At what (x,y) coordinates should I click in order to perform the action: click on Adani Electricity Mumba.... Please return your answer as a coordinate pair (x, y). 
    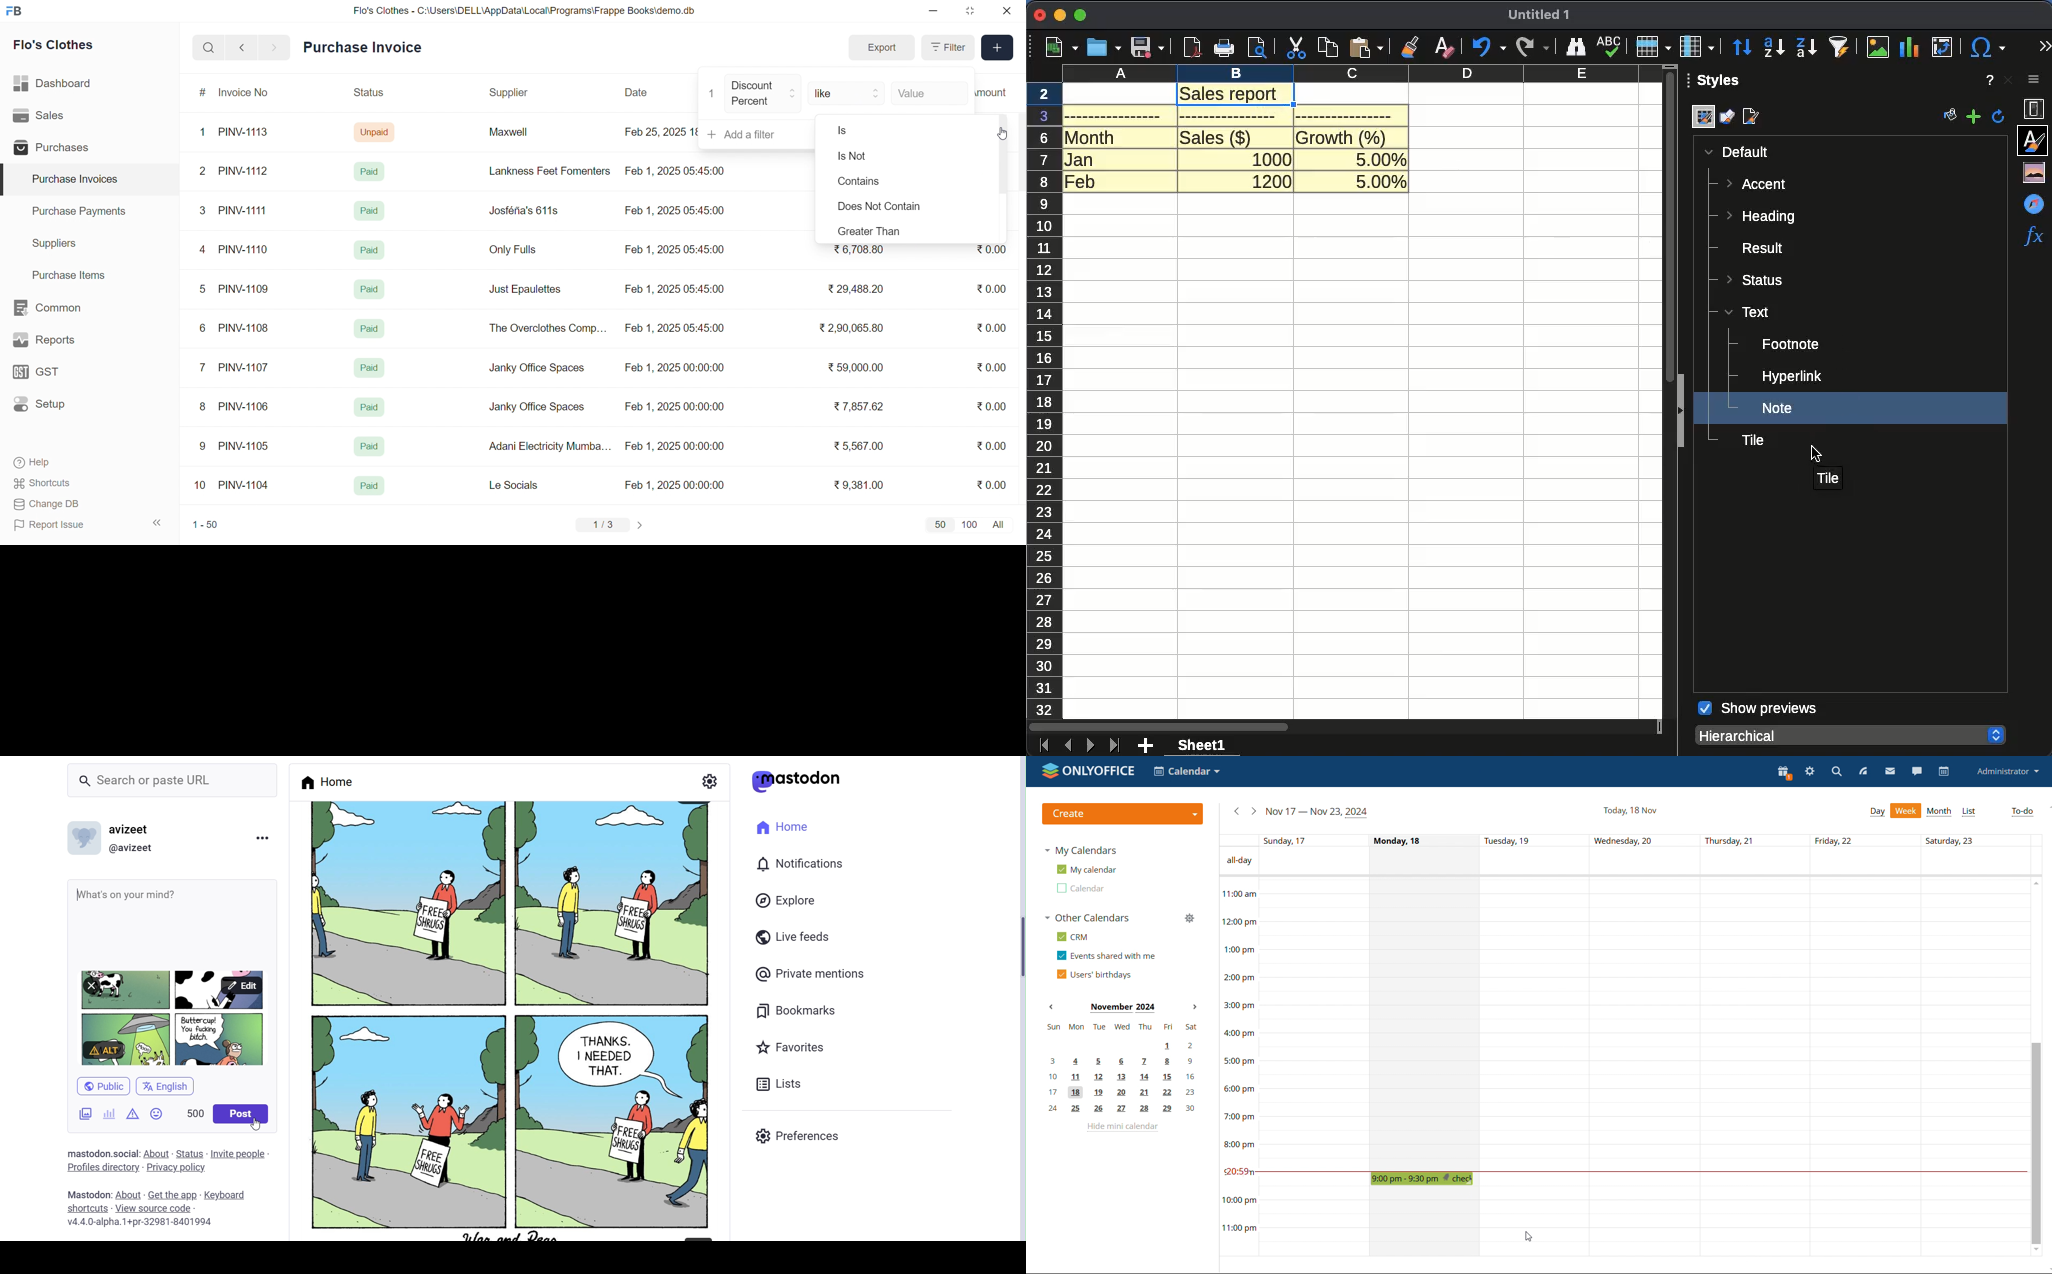
    Looking at the image, I should click on (551, 447).